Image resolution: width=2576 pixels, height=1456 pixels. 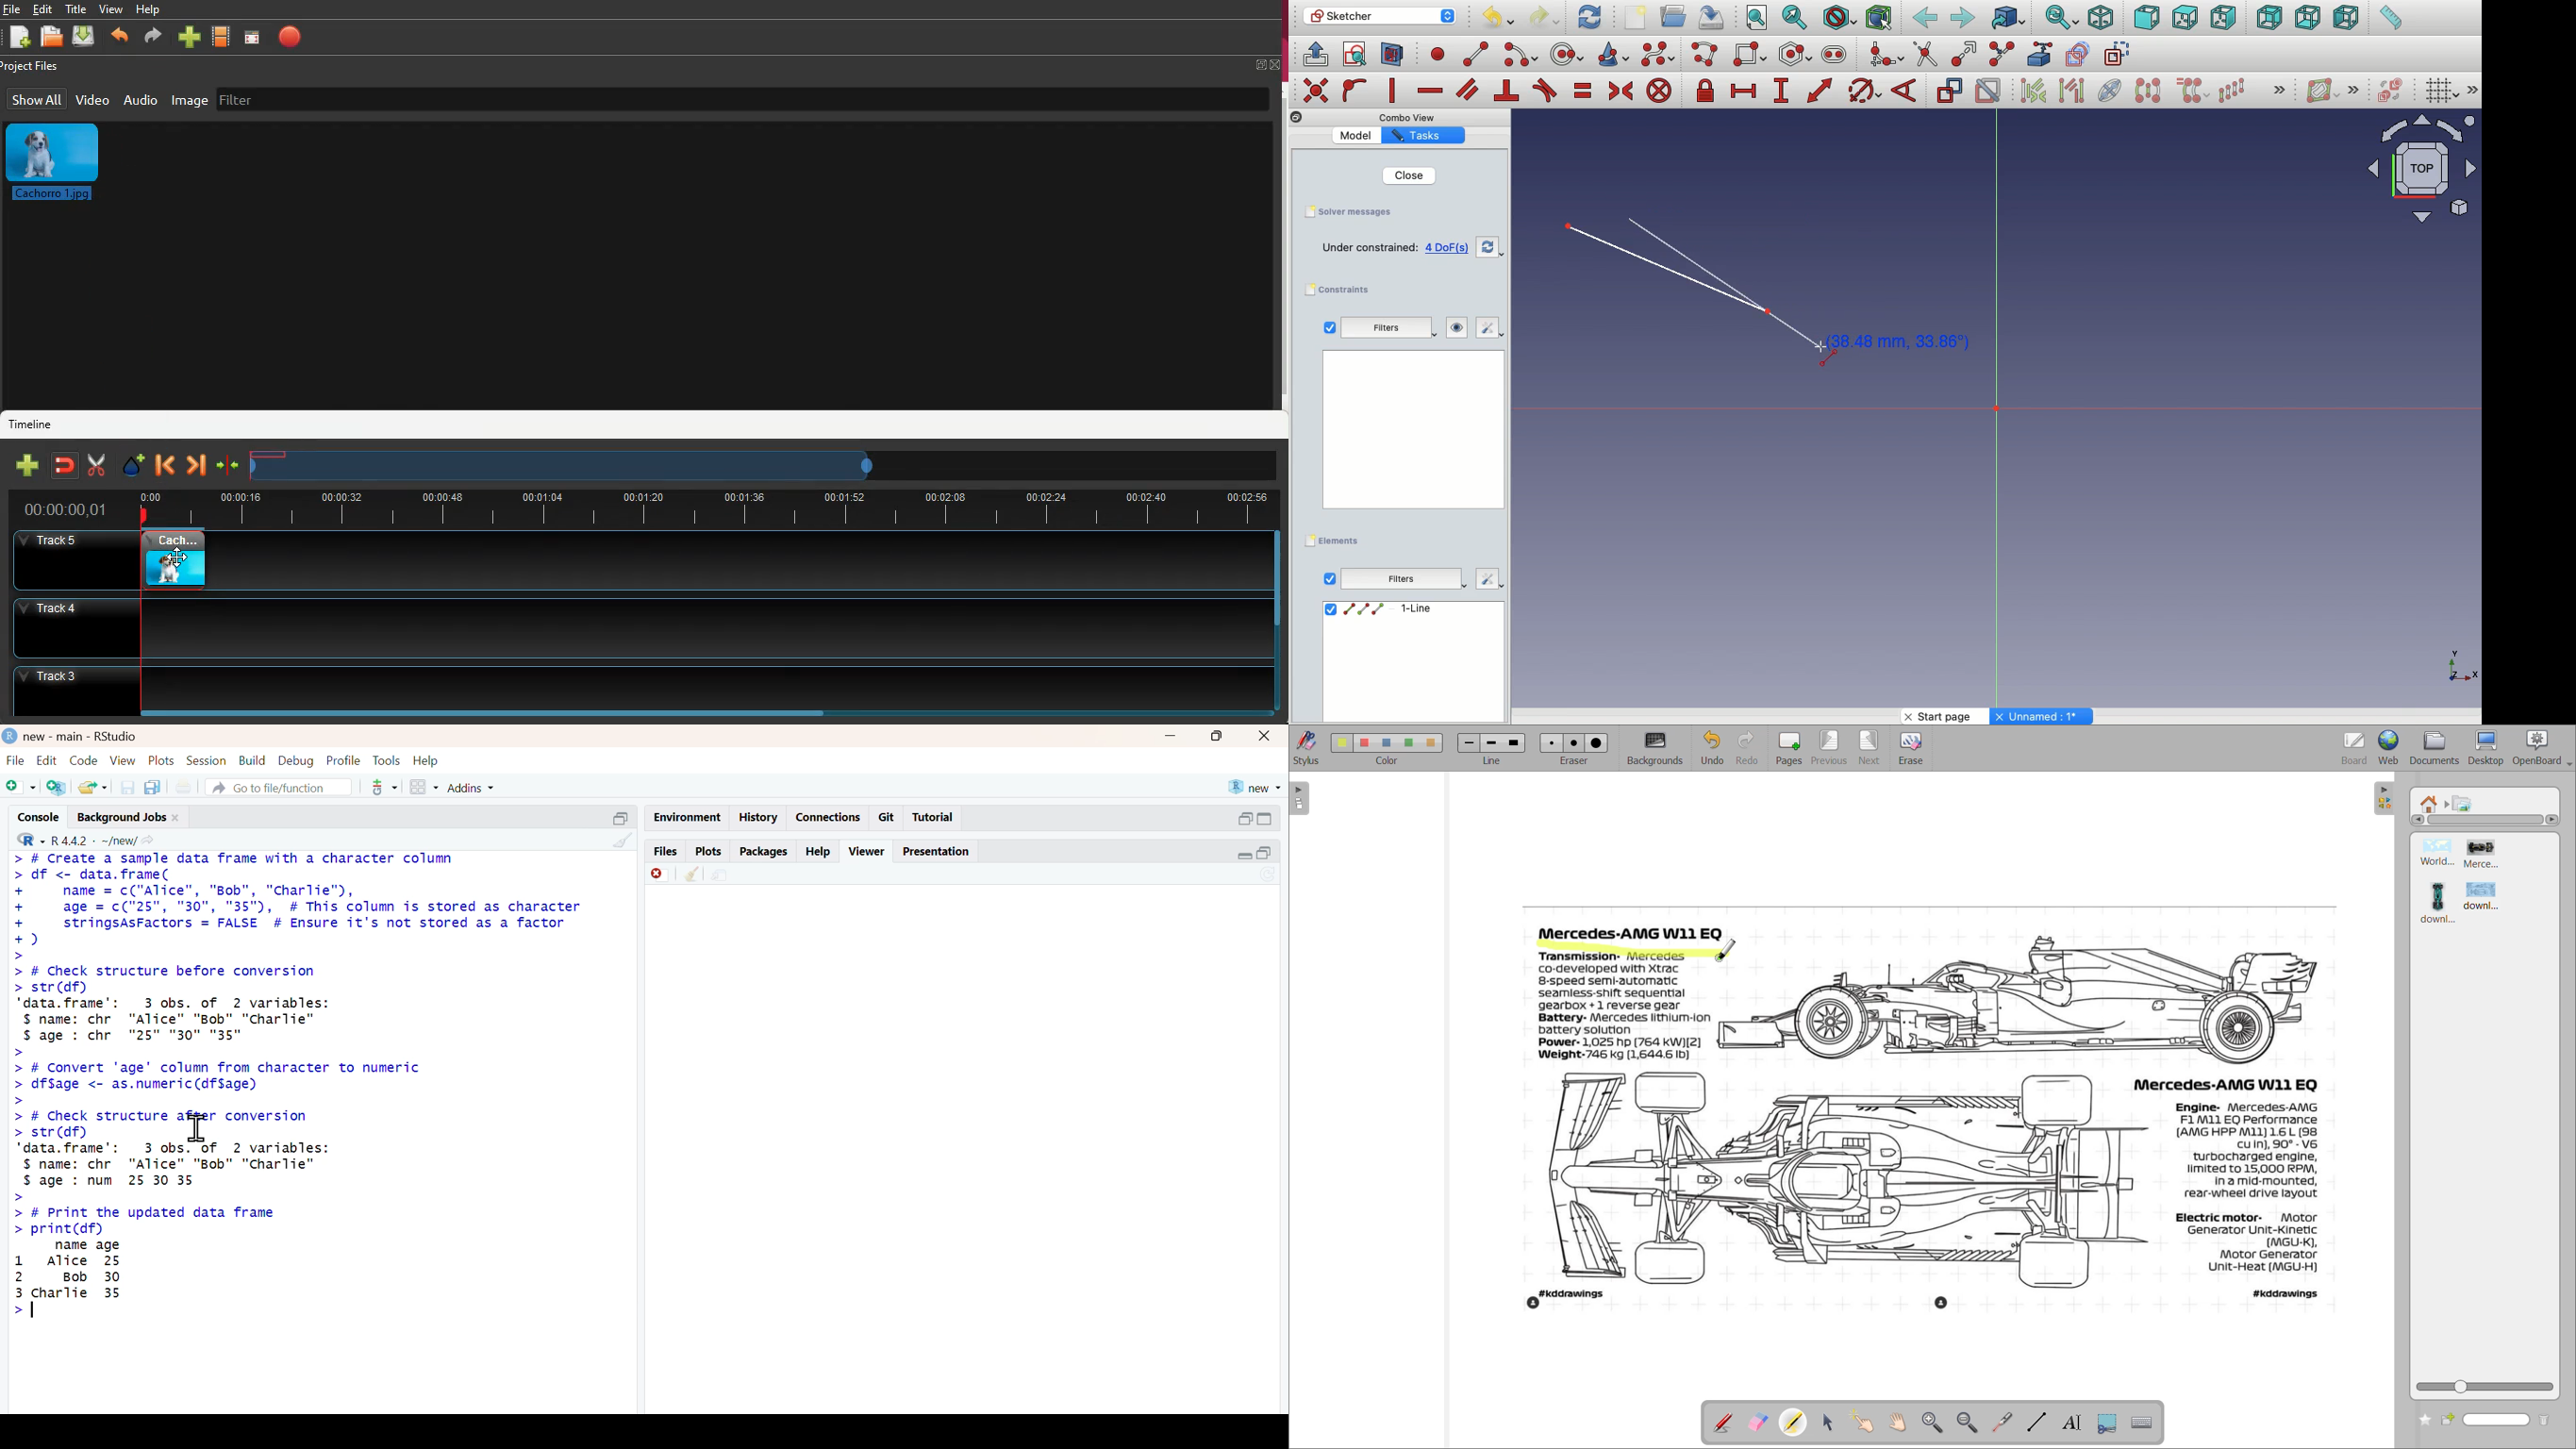 I want to click on add R file, so click(x=56, y=788).